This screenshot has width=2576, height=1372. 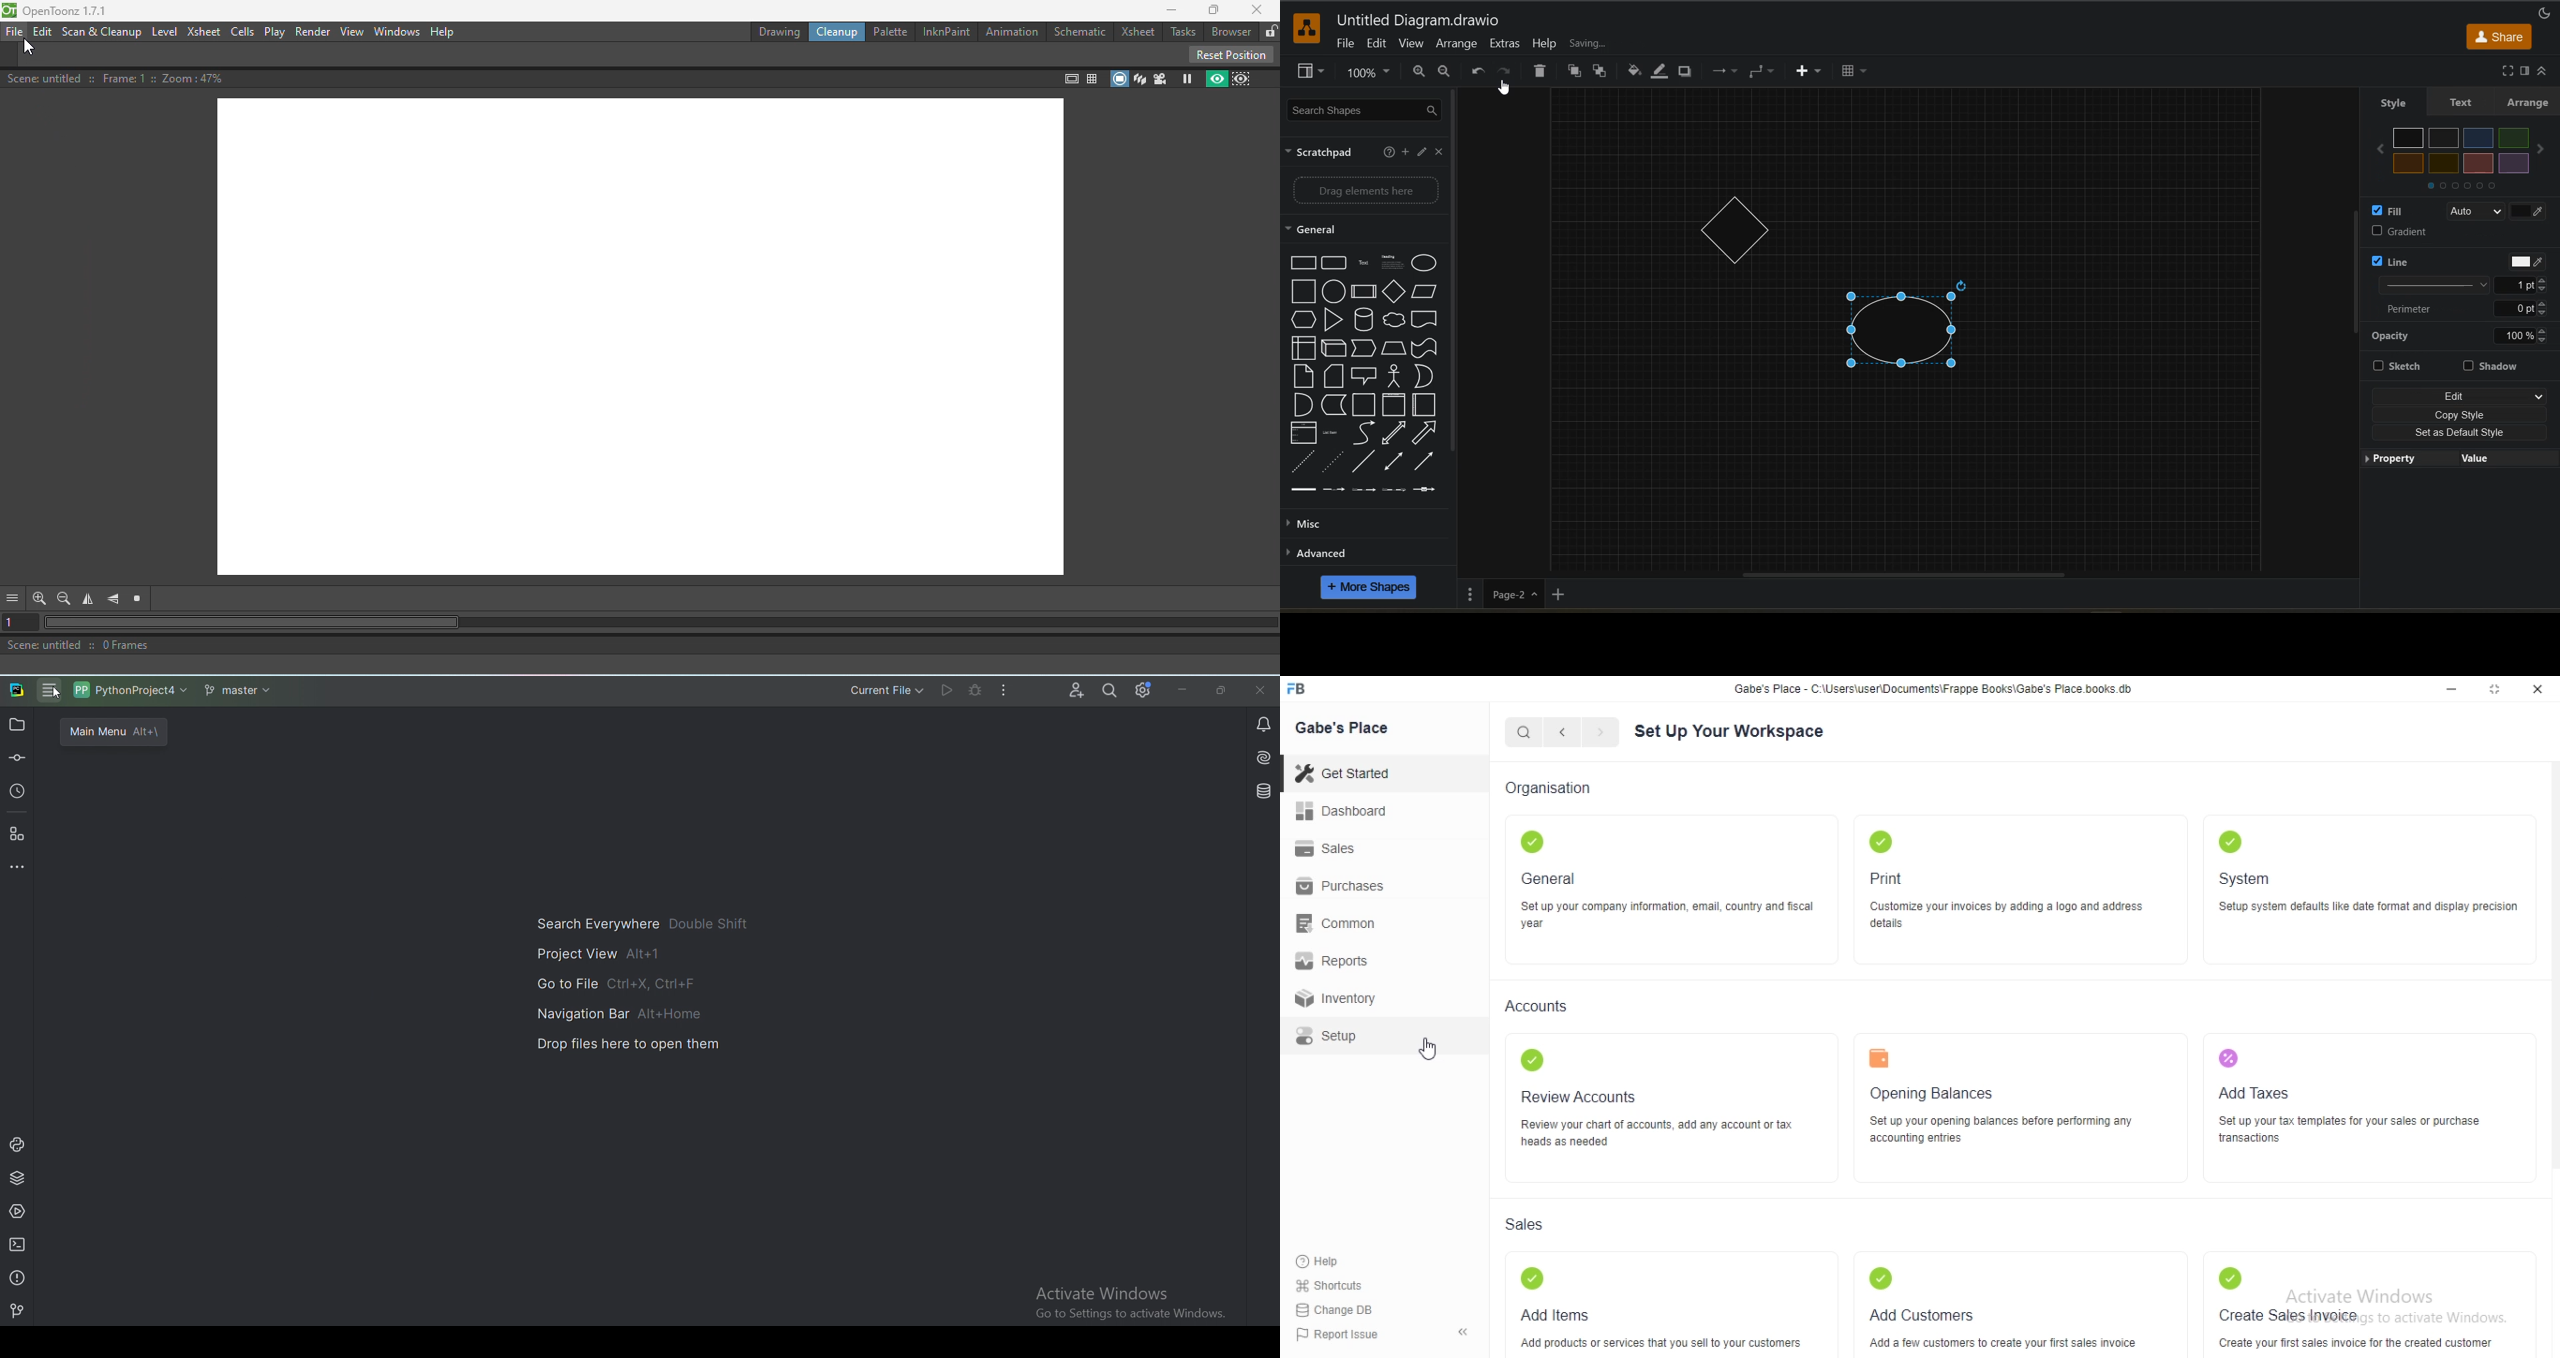 I want to click on search shapes, so click(x=1365, y=110).